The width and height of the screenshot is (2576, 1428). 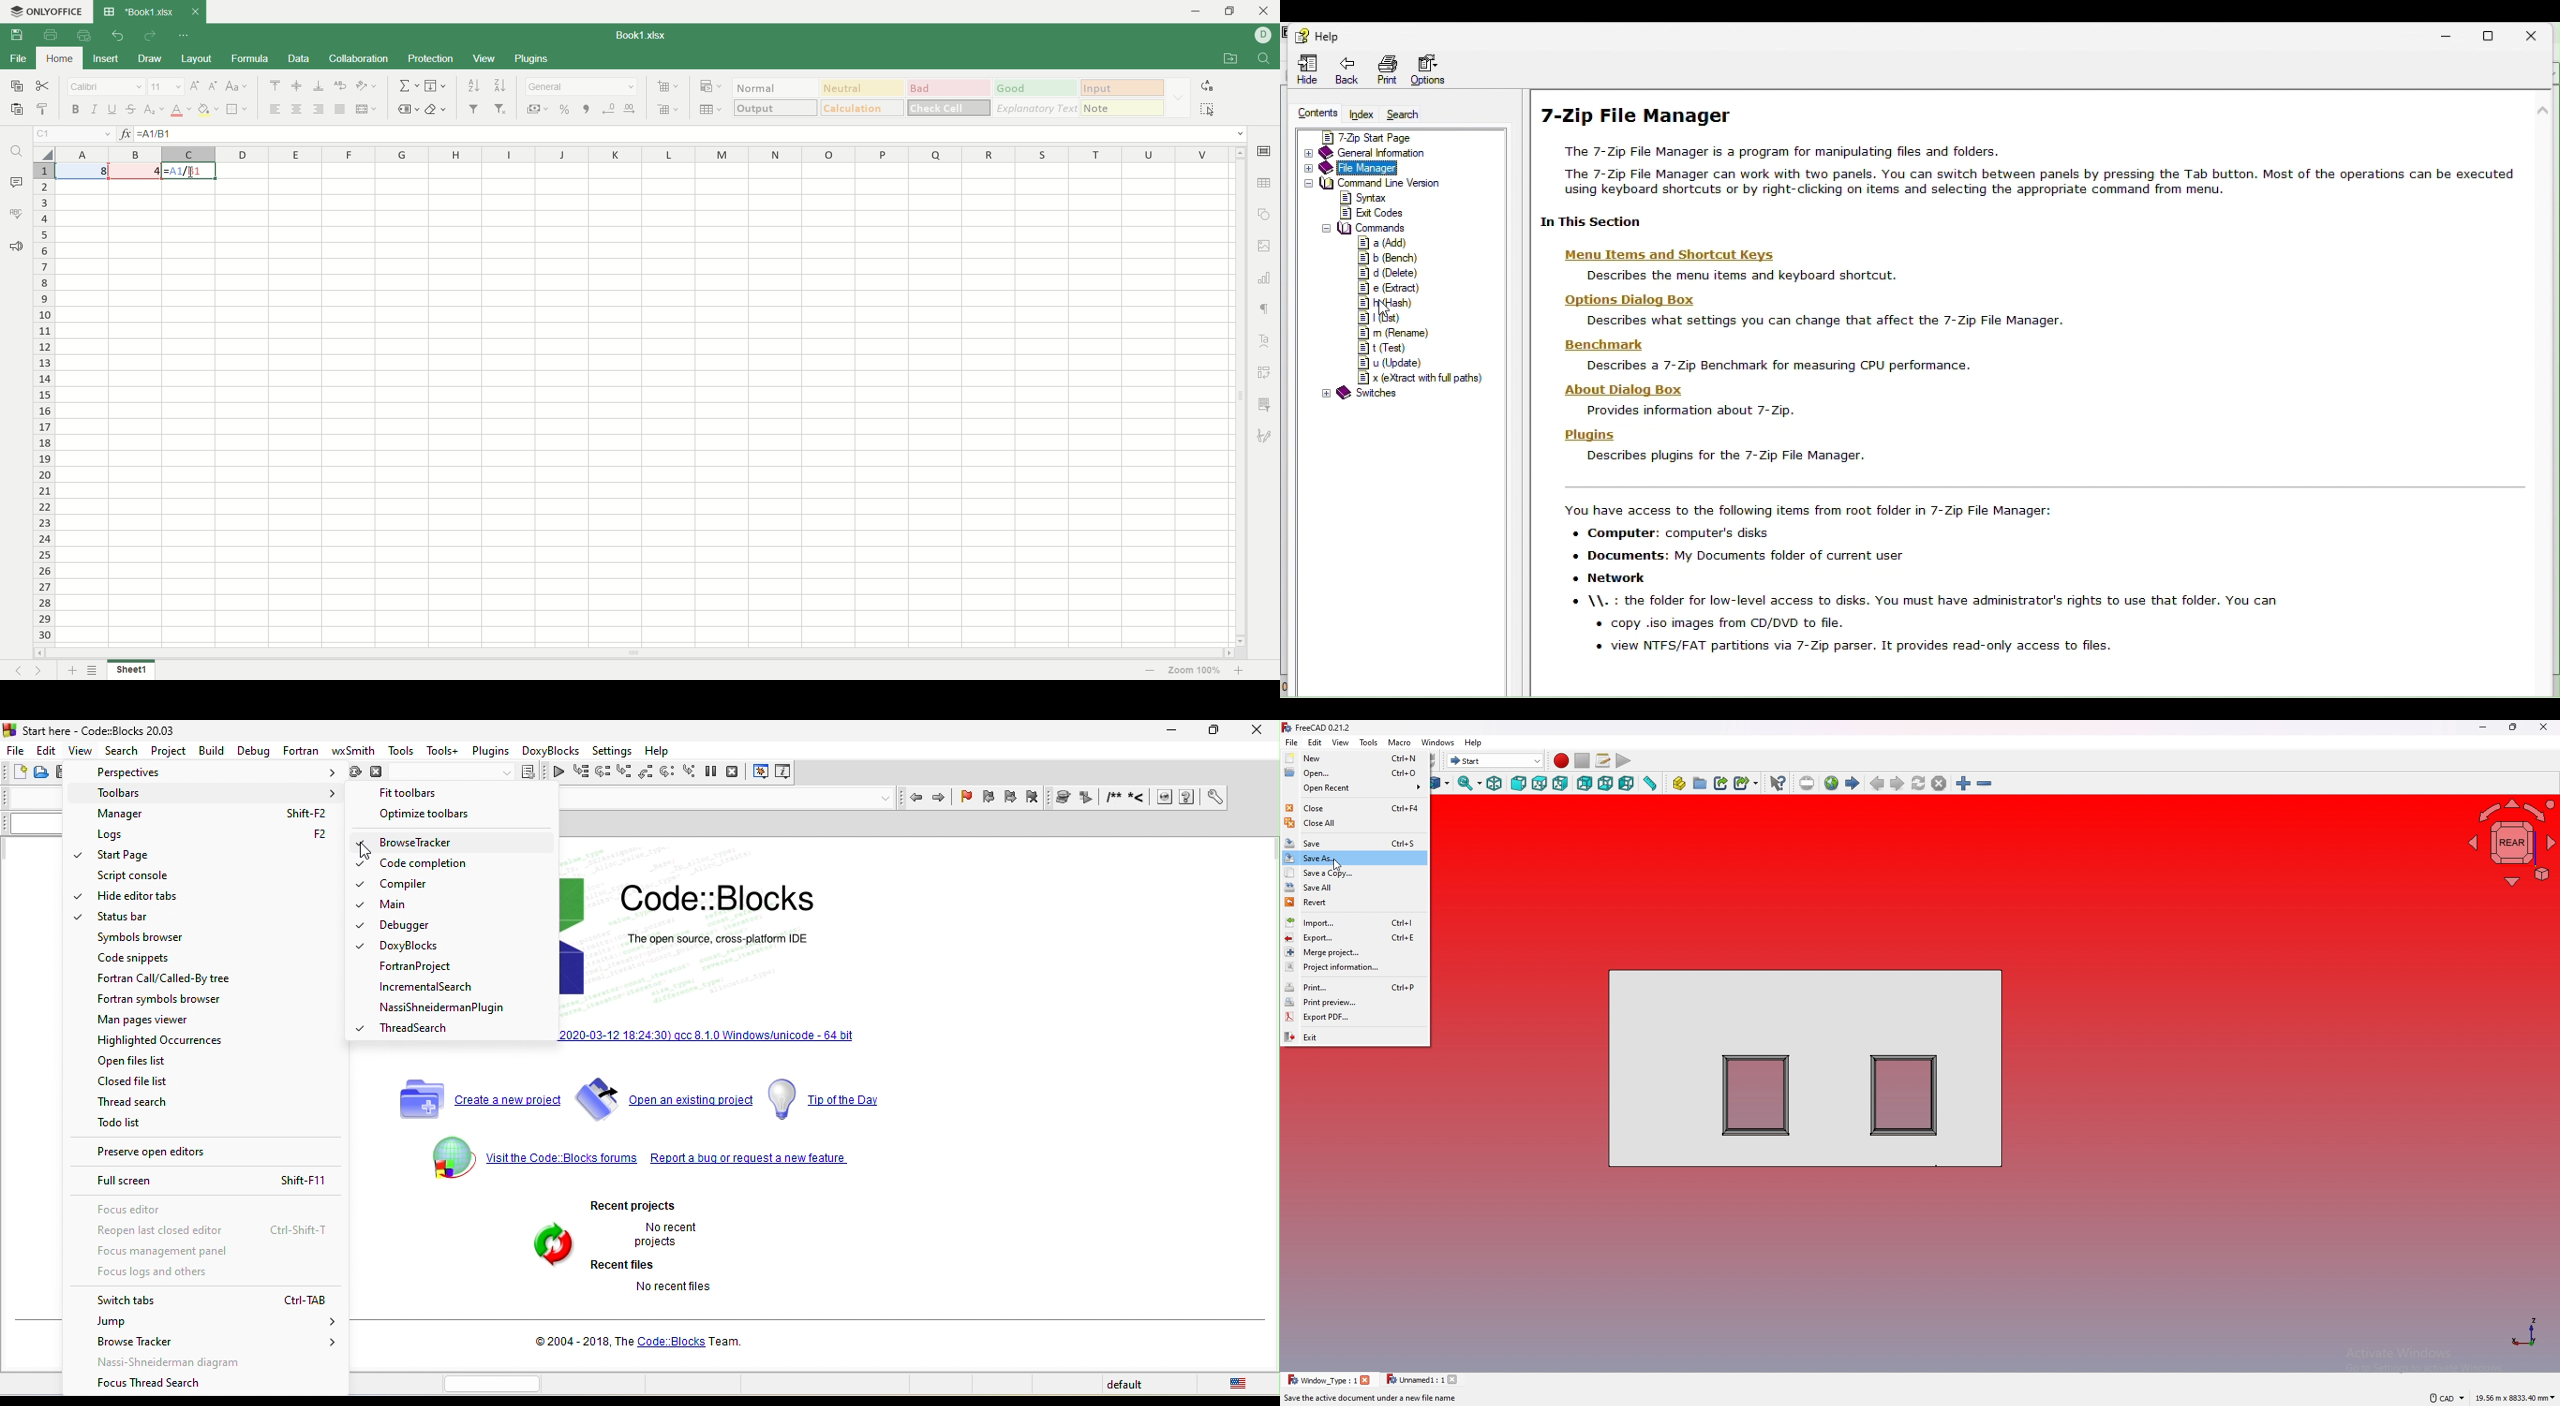 What do you see at coordinates (1304, 67) in the screenshot?
I see `Hide` at bounding box center [1304, 67].